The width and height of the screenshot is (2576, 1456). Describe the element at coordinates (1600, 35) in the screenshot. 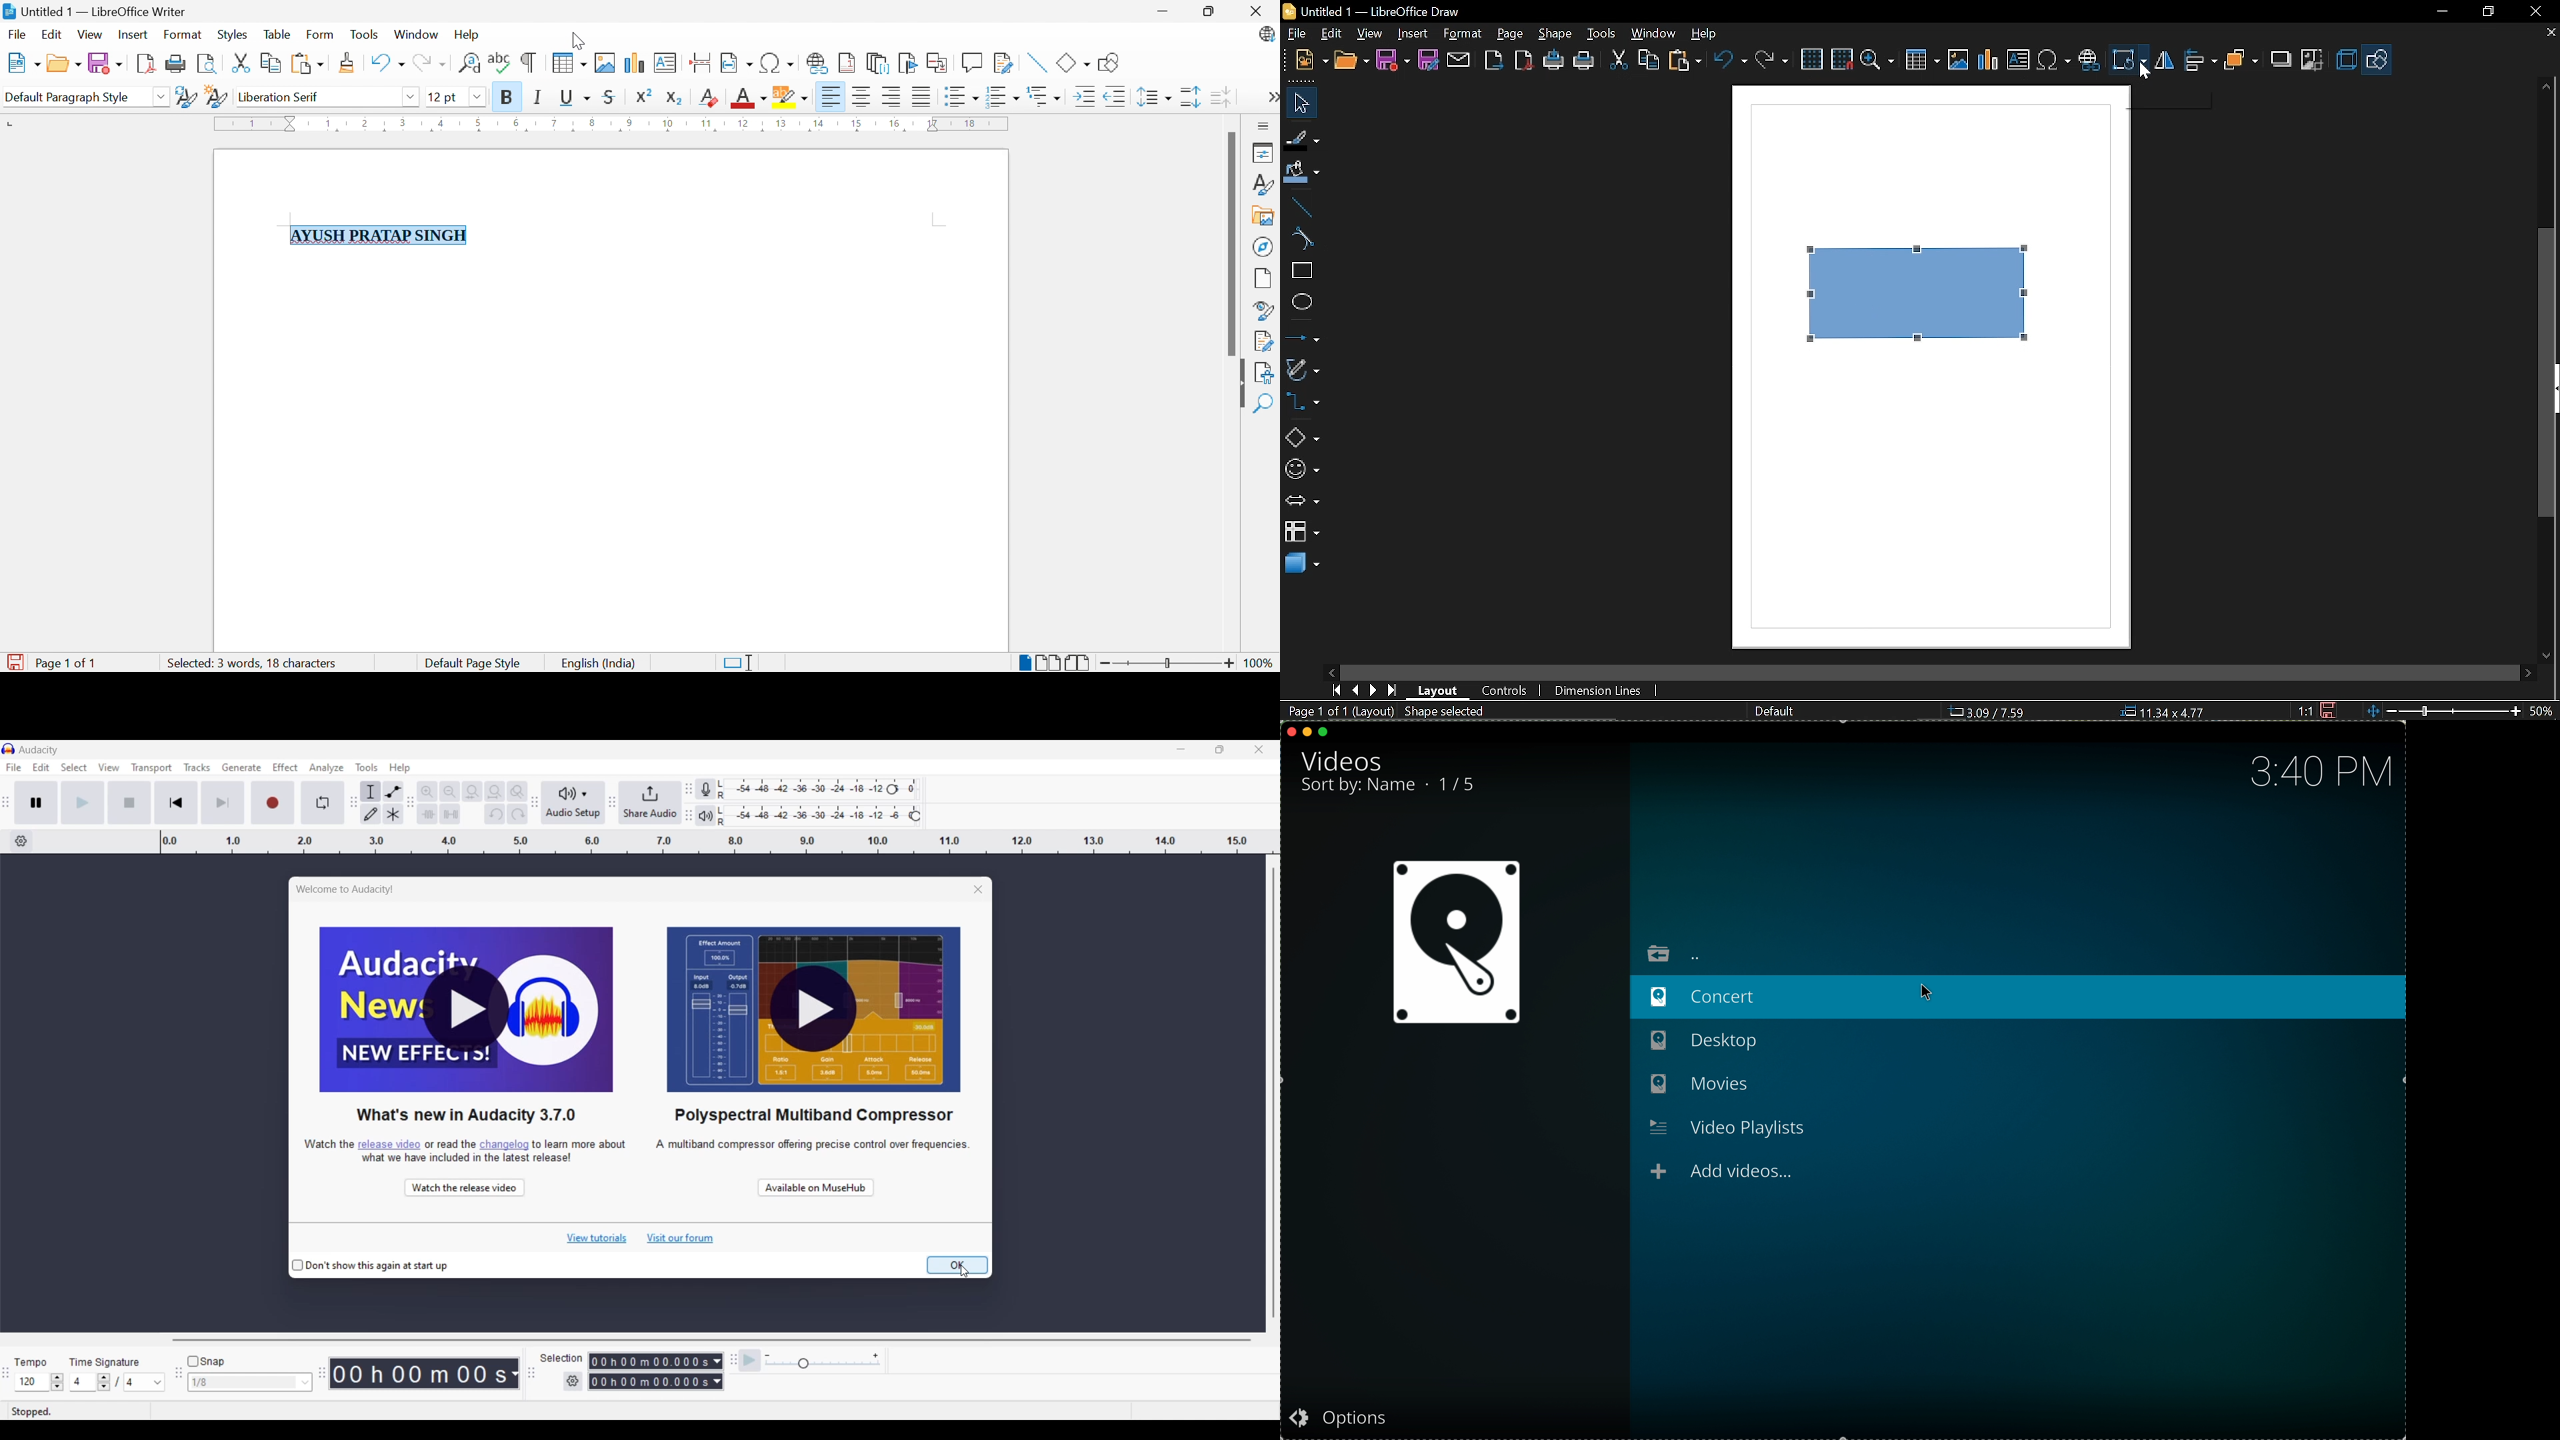

I see `Tools` at that location.